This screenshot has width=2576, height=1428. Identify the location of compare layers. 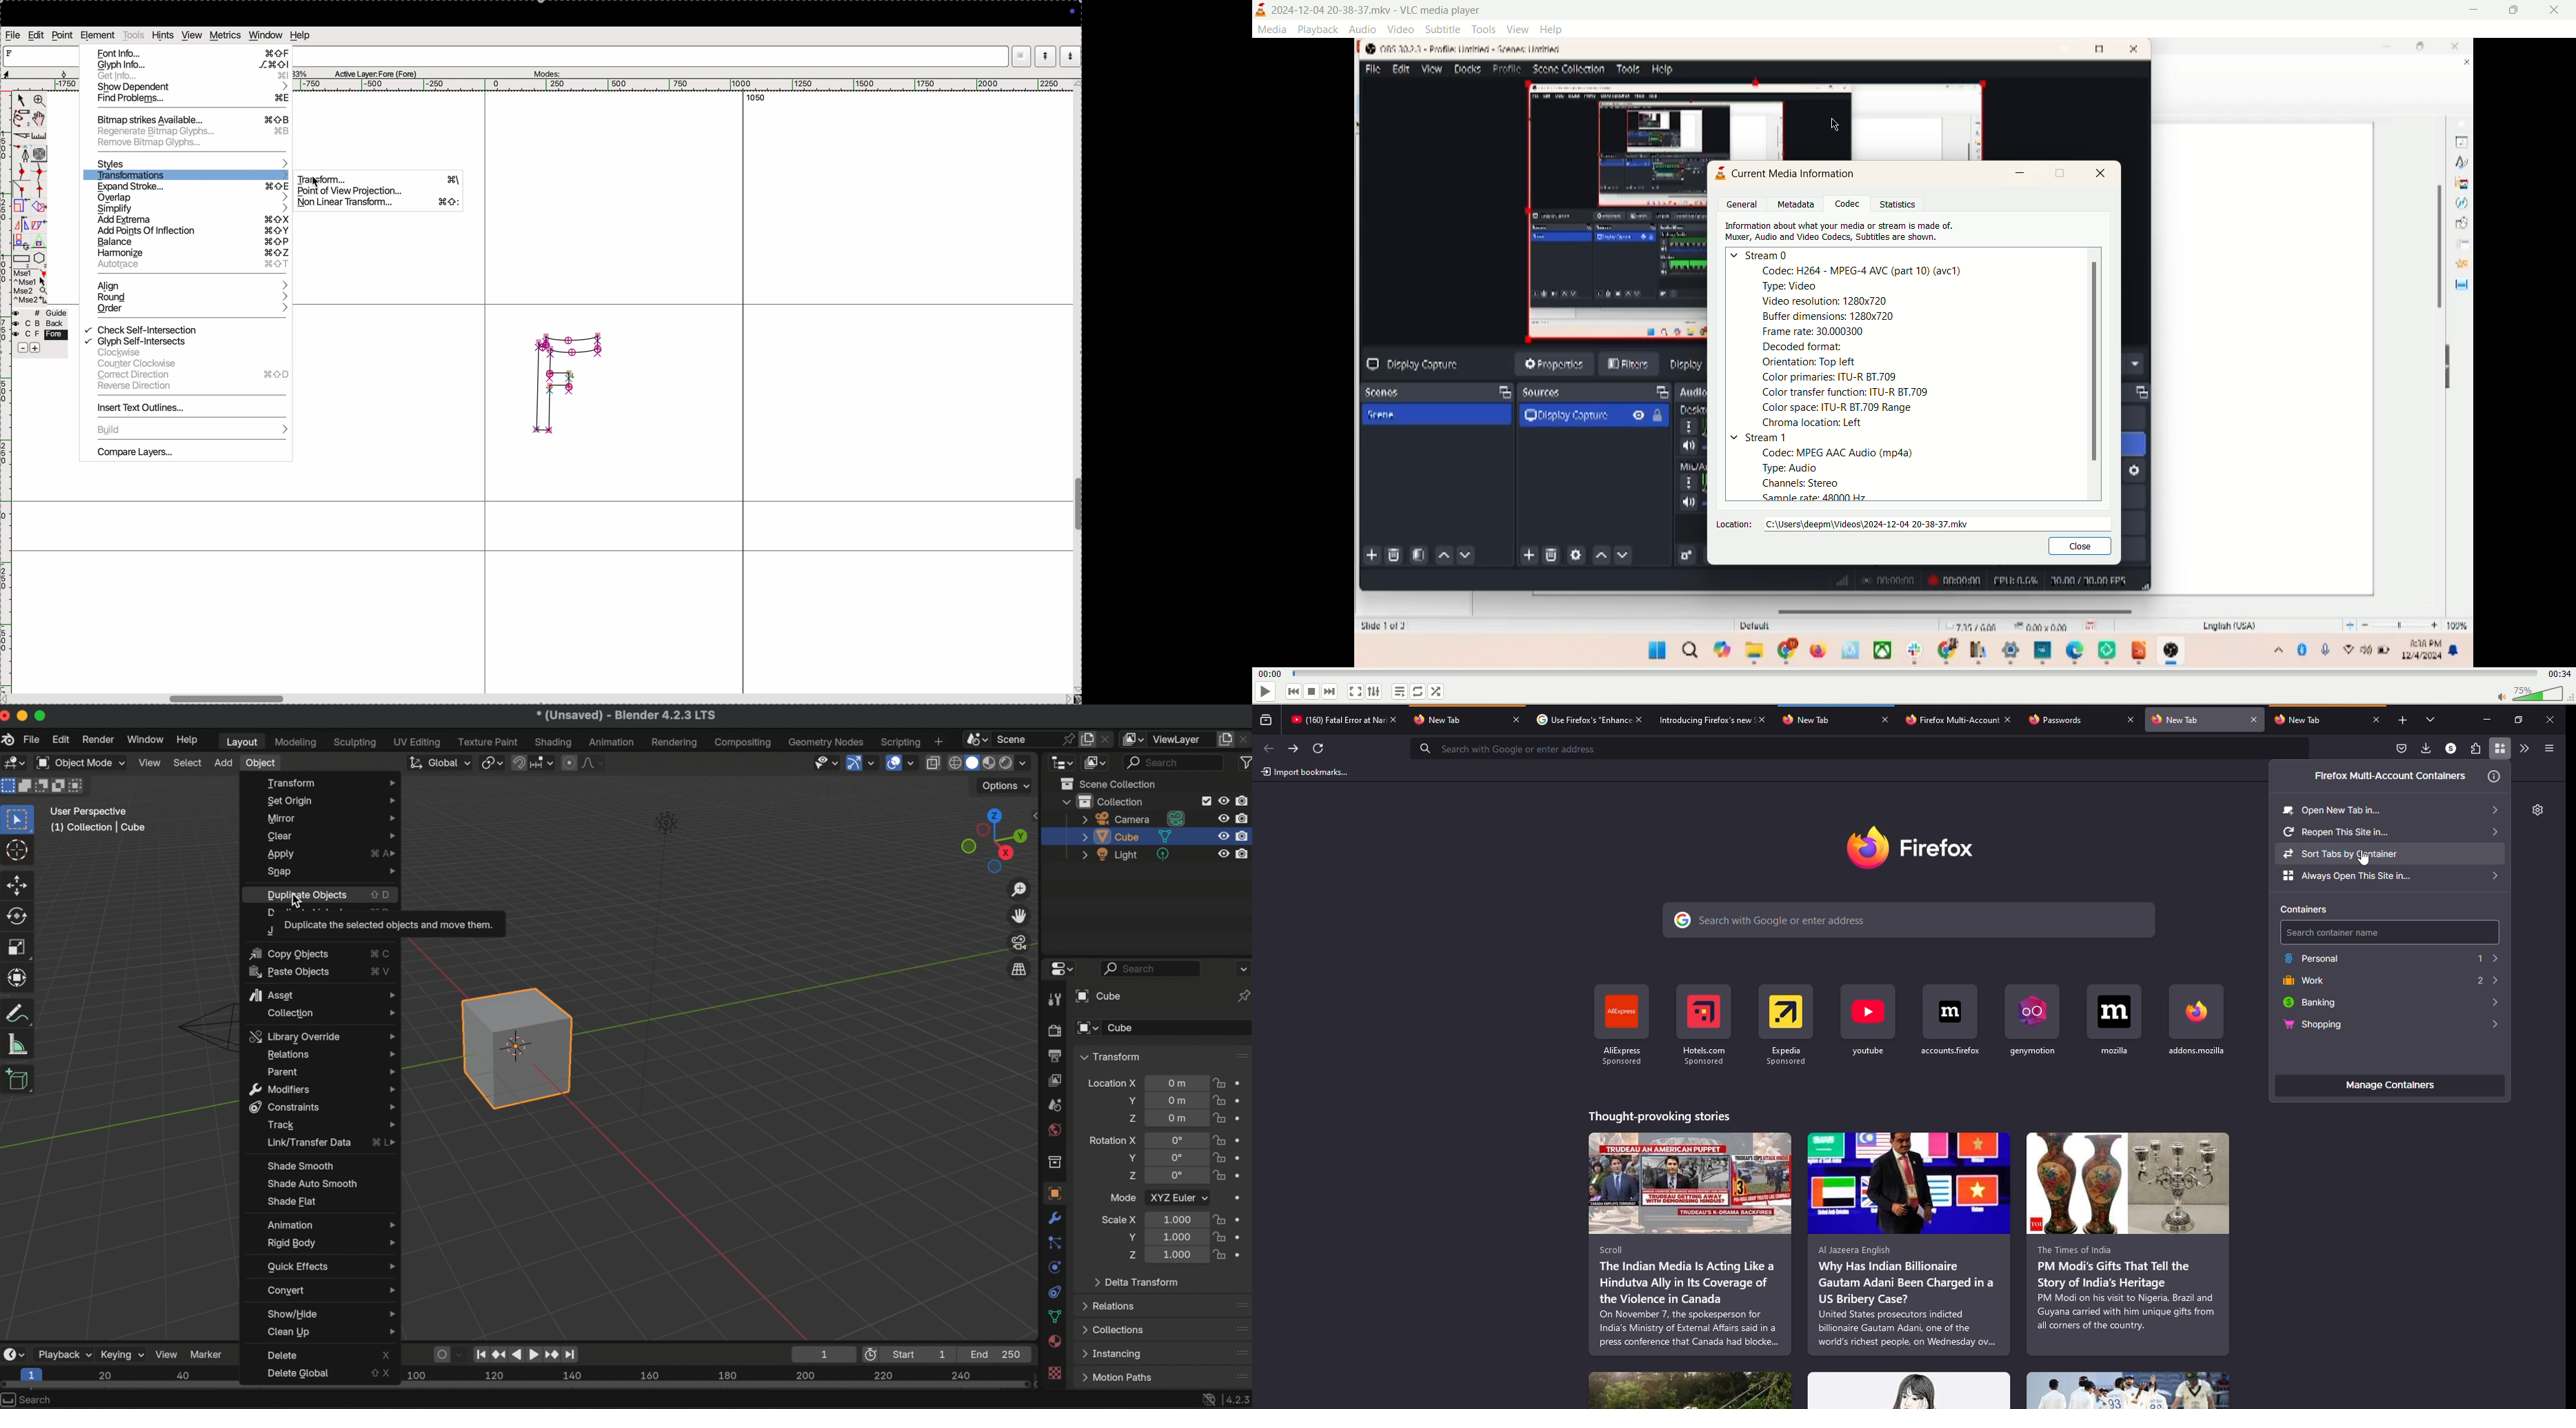
(186, 455).